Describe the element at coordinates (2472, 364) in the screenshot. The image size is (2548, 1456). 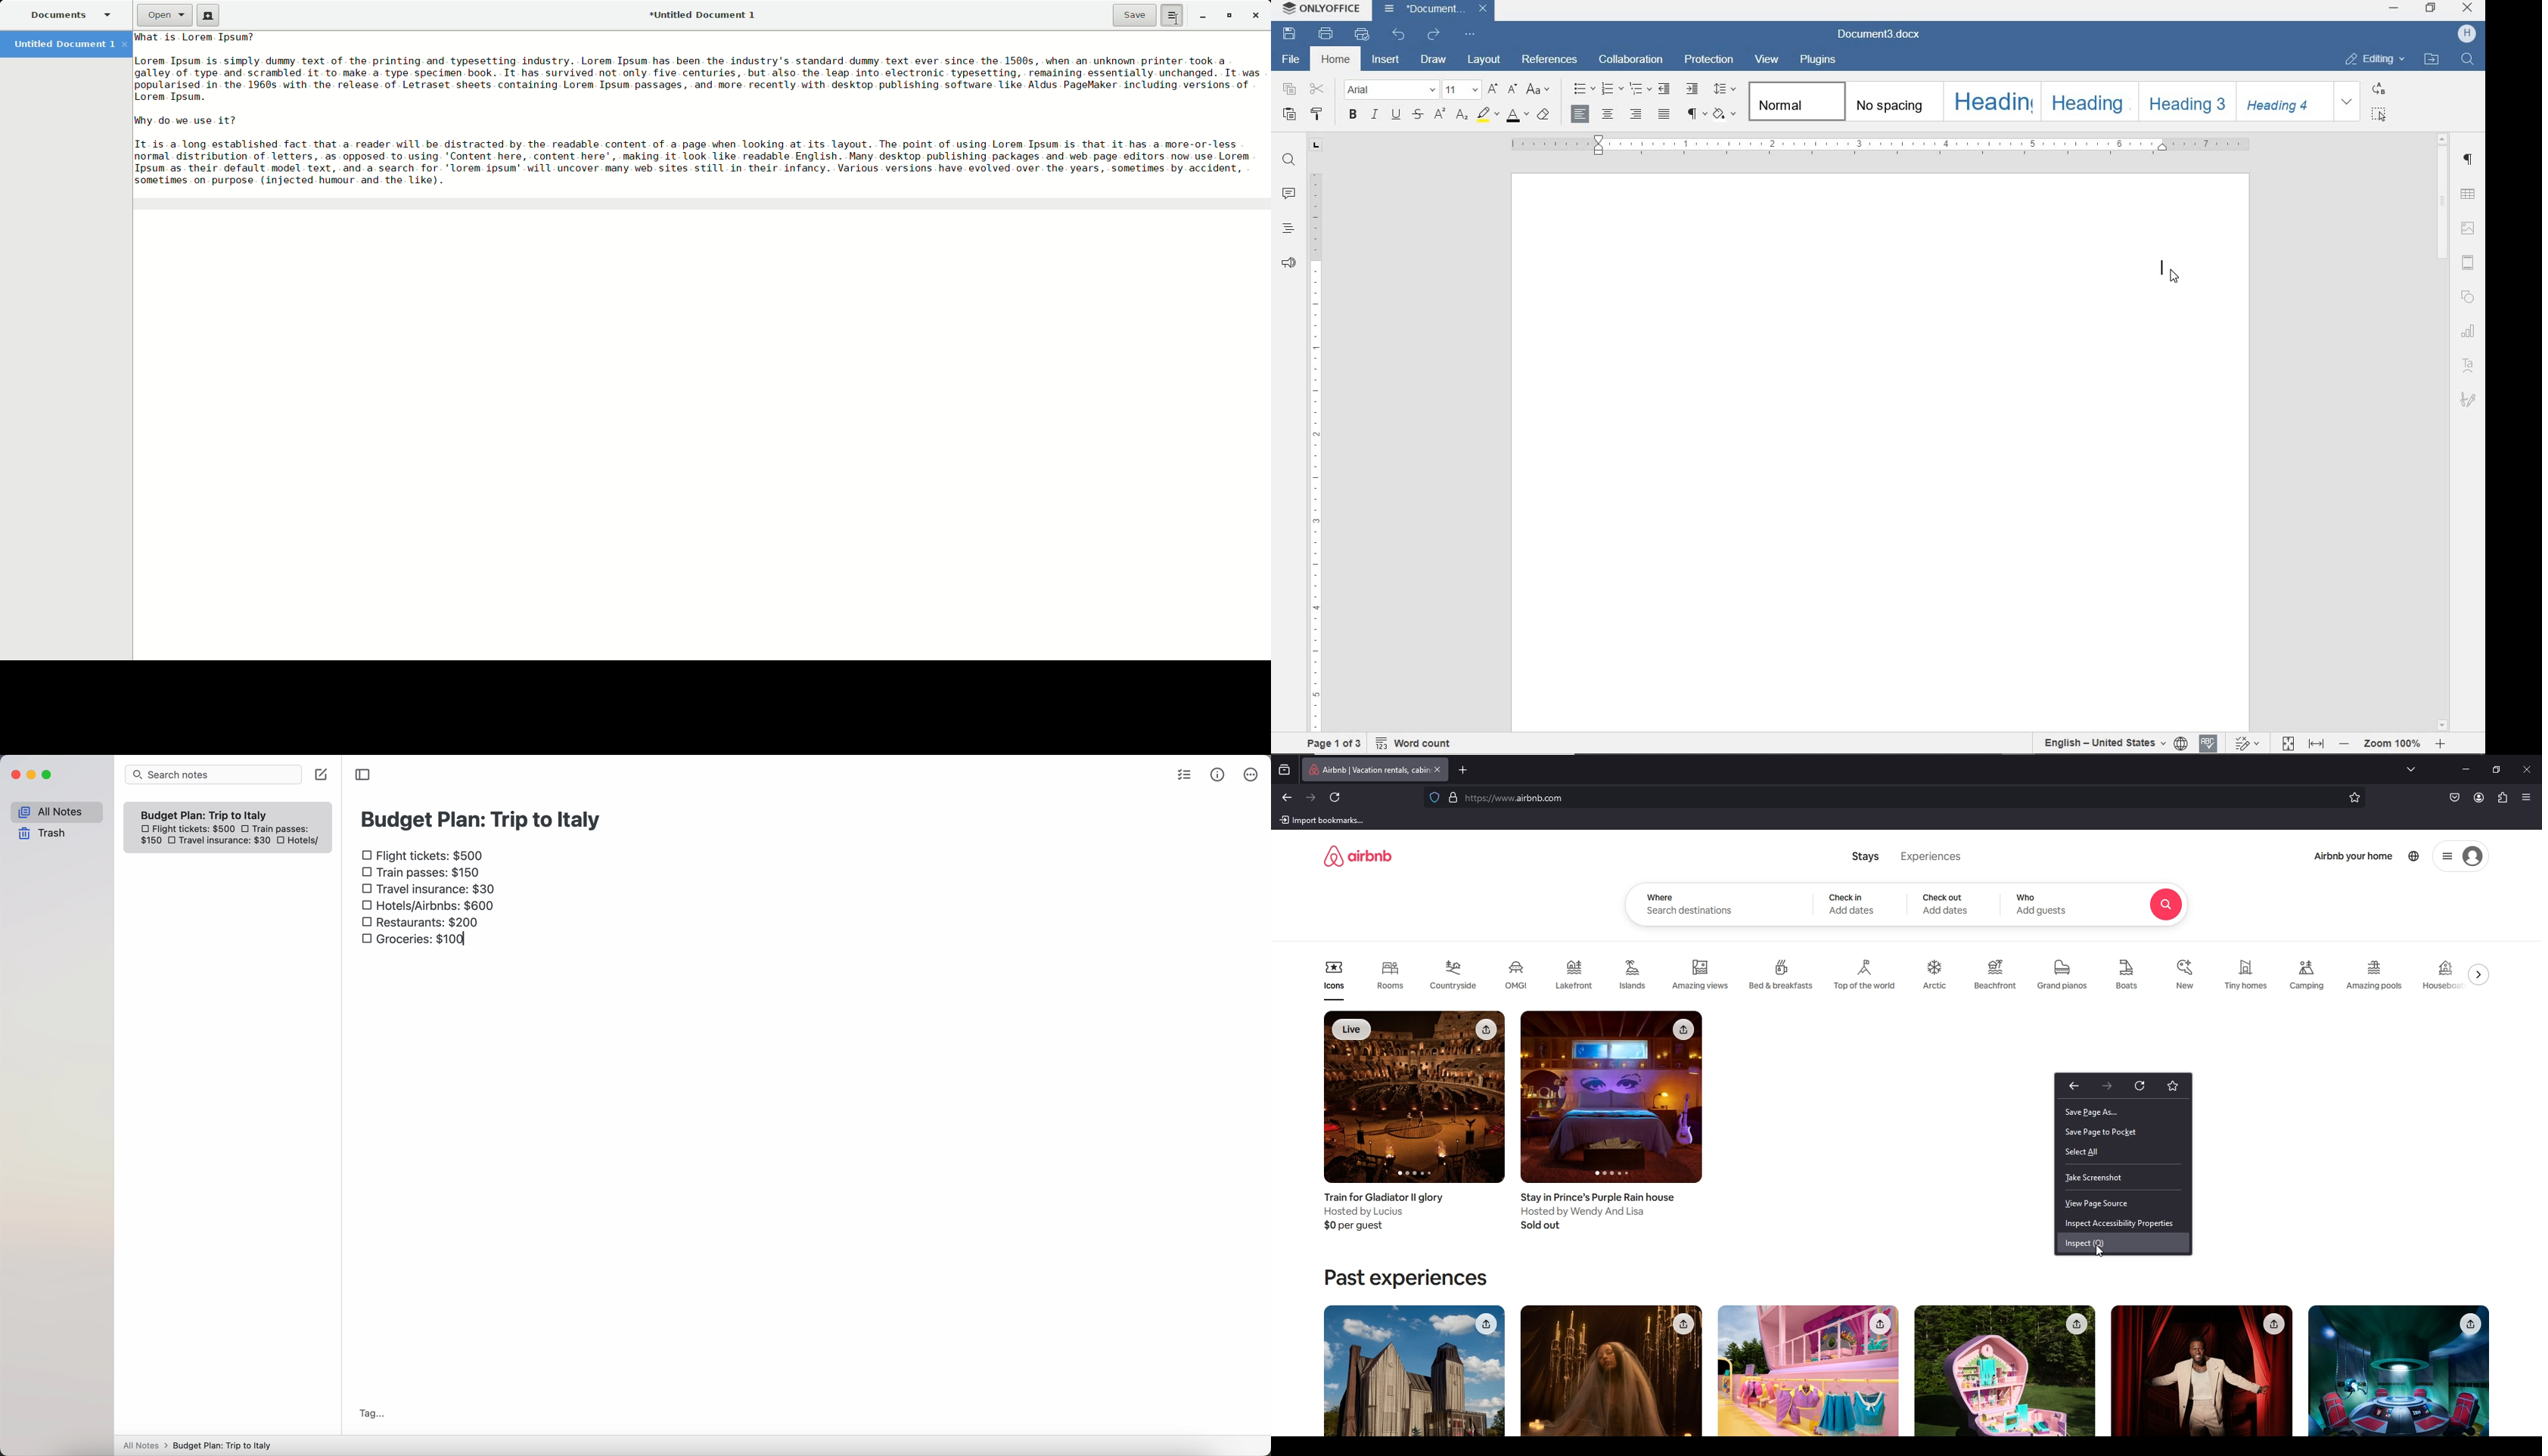
I see `TEXT ART` at that location.